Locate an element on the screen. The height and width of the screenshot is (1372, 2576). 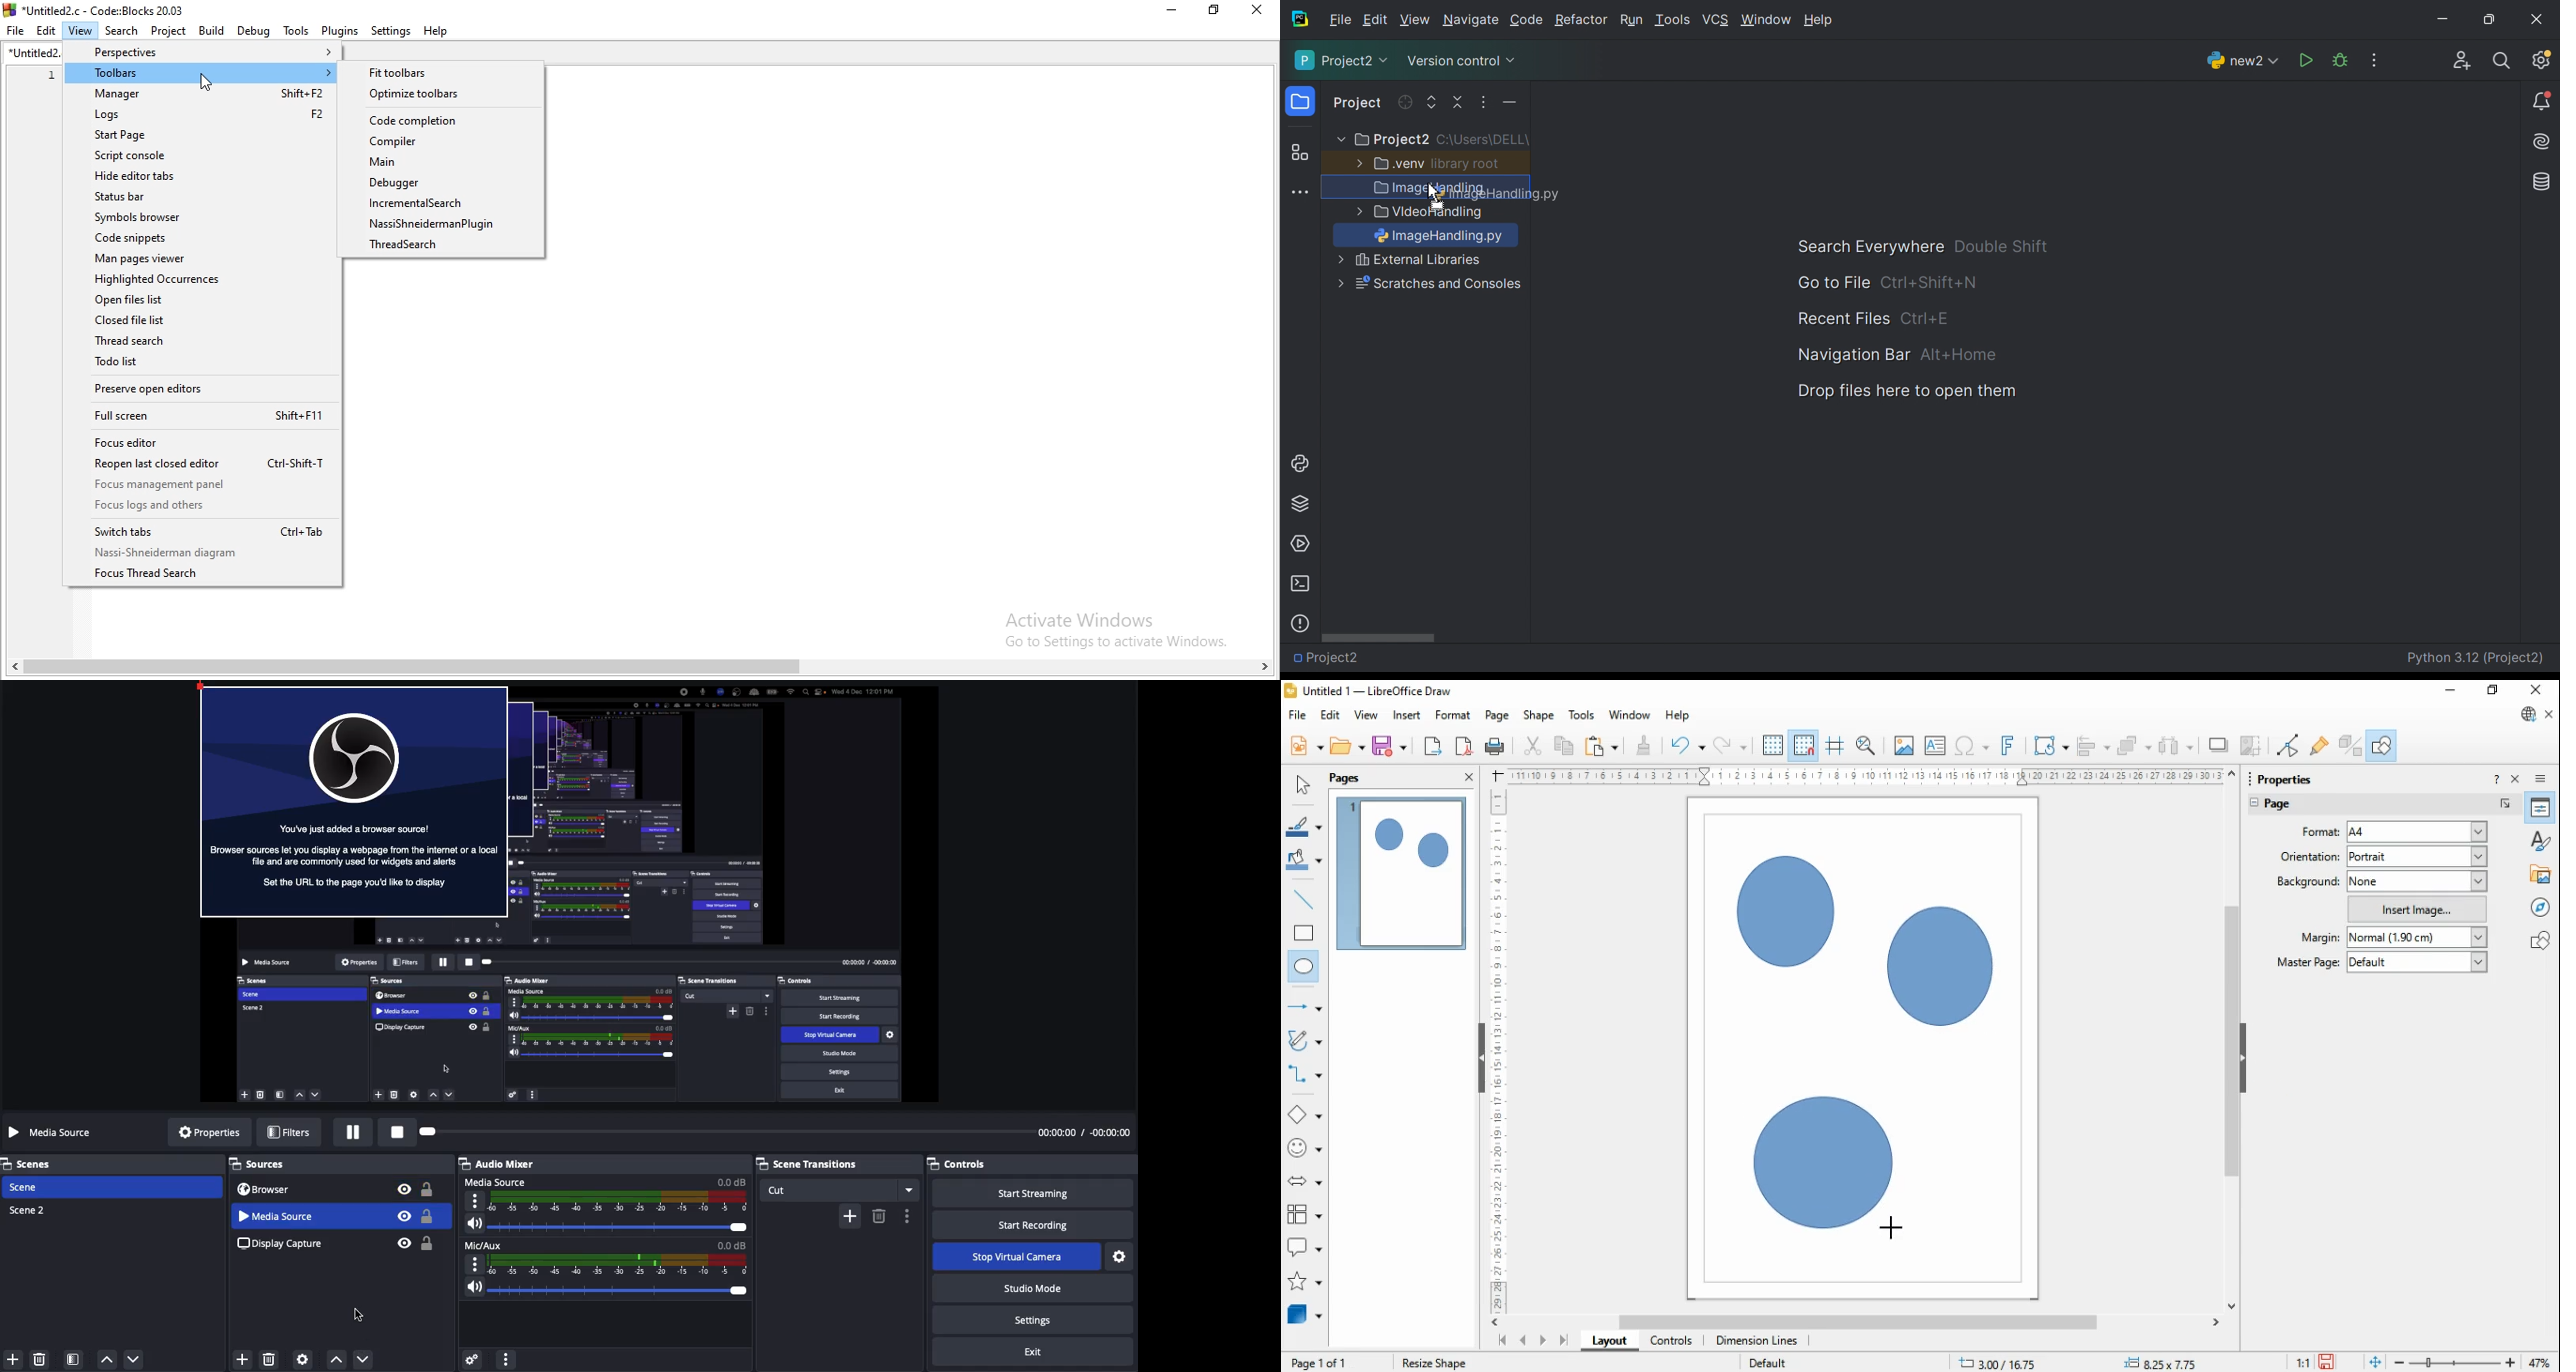
Filters is located at coordinates (288, 1131).